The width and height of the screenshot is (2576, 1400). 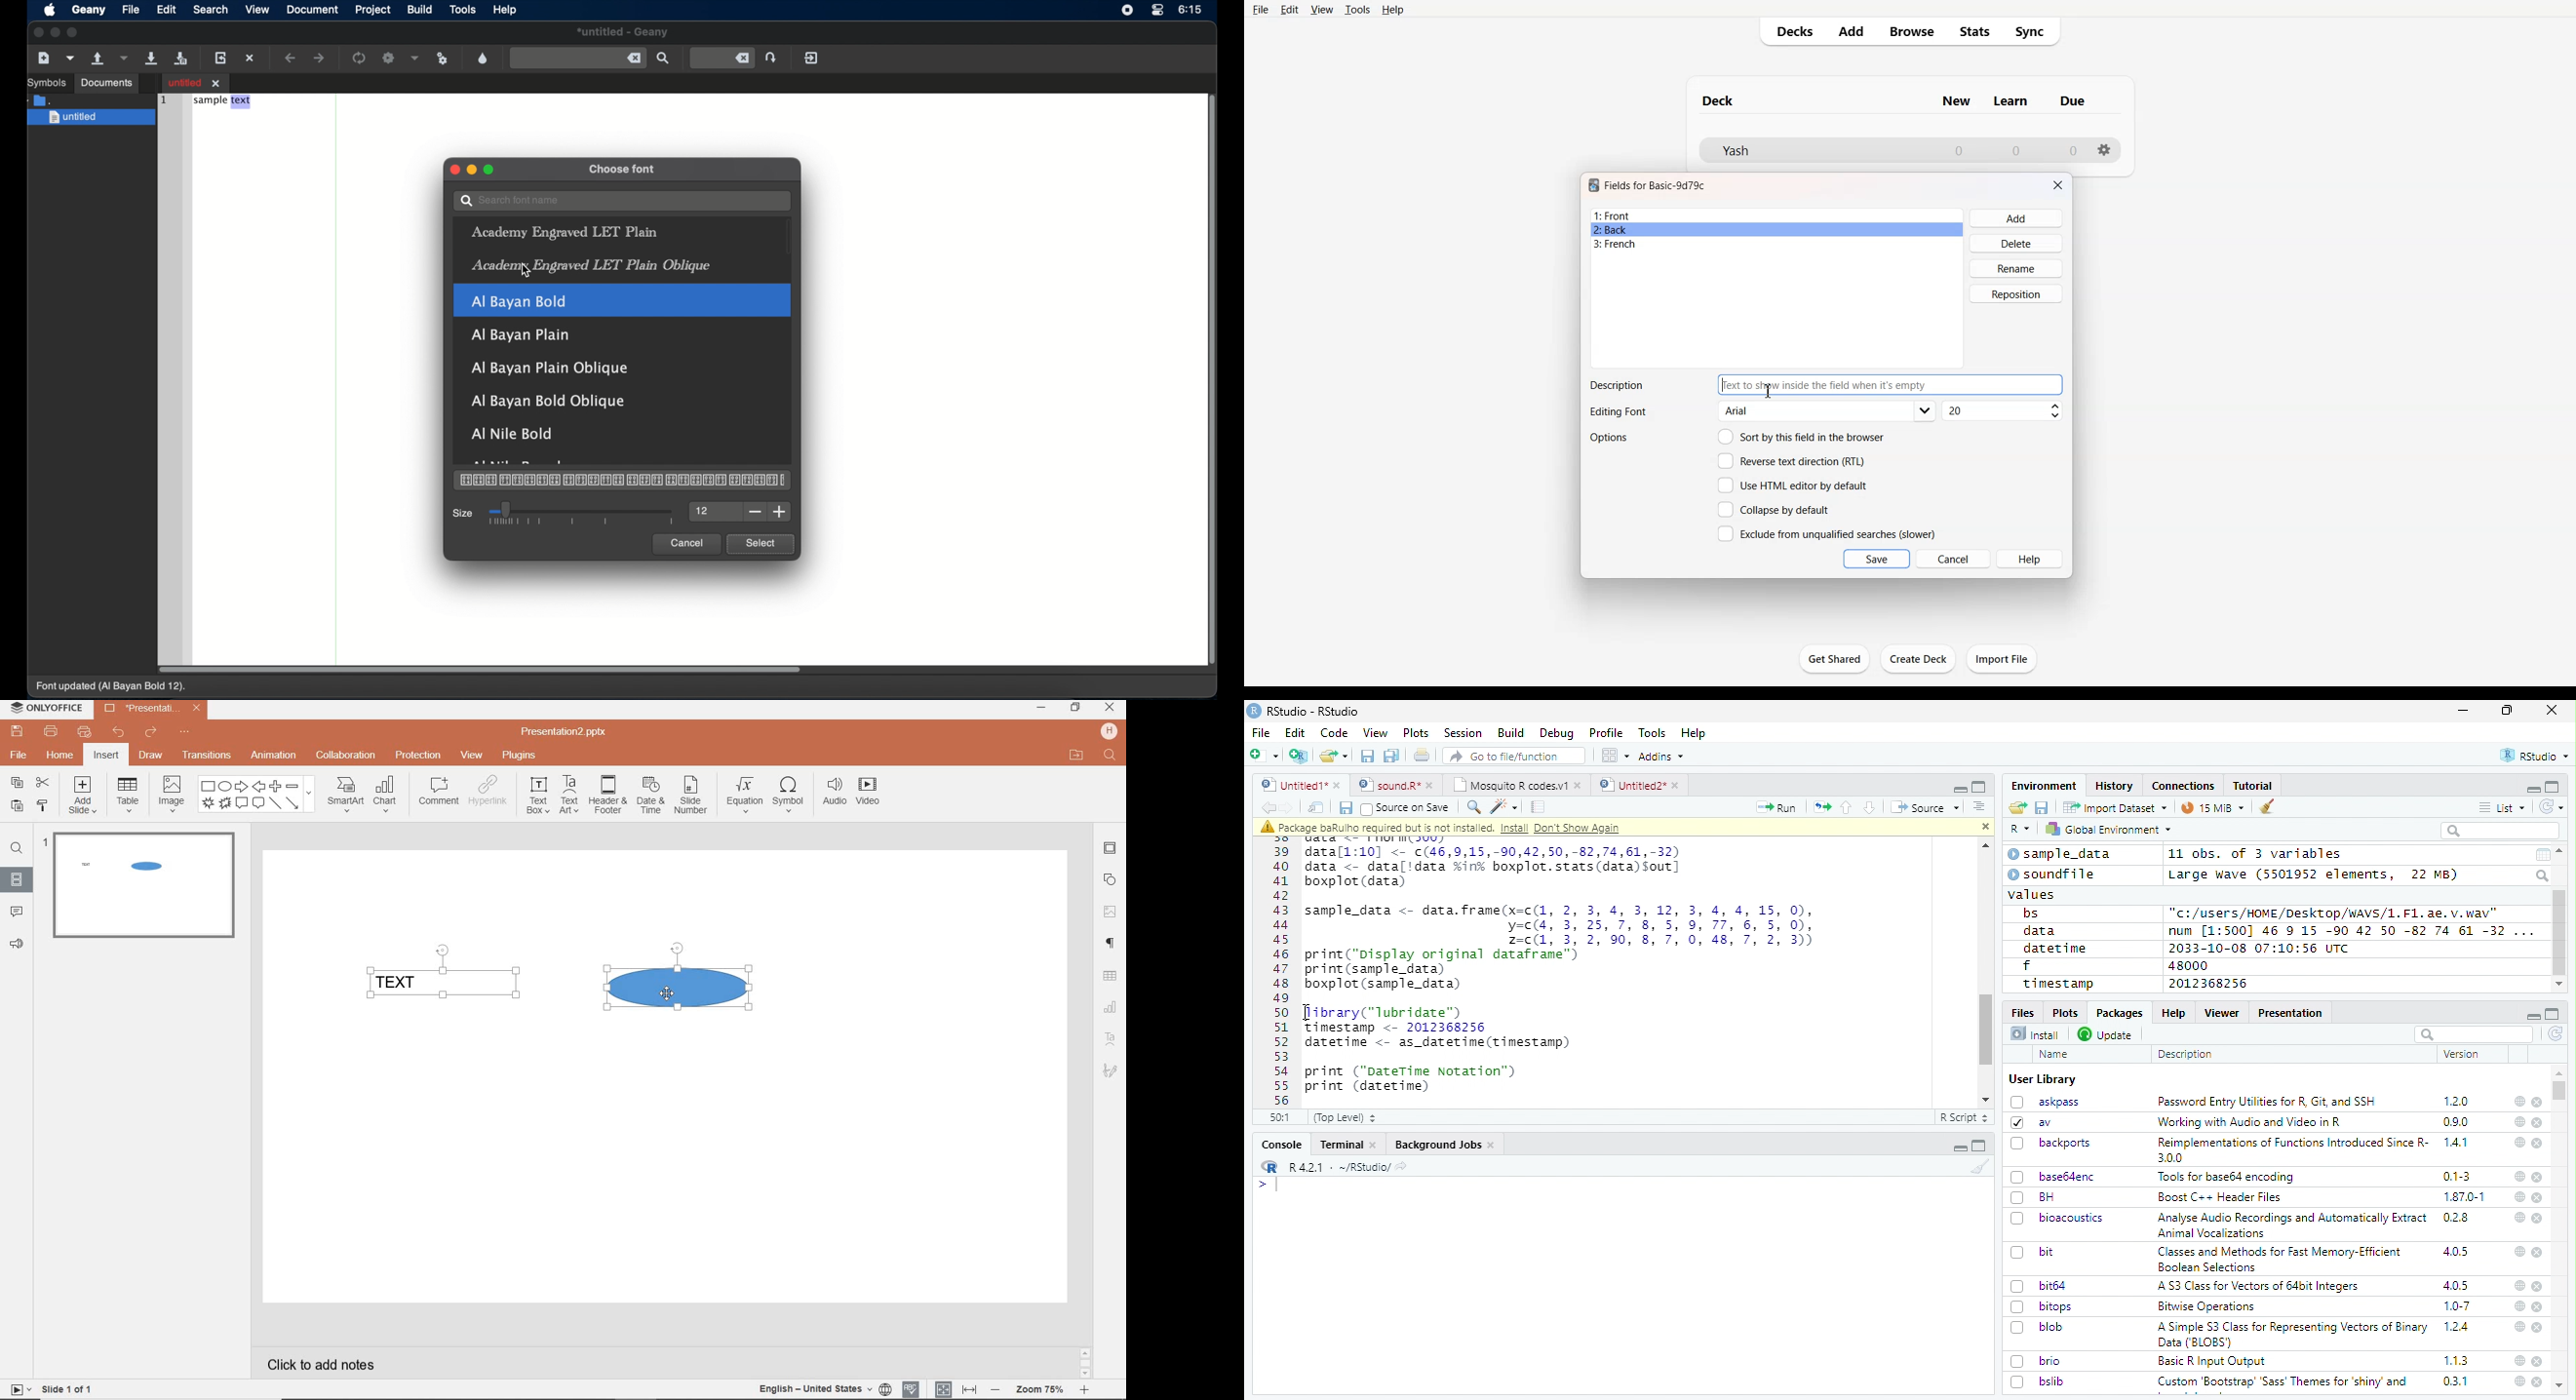 What do you see at coordinates (2291, 1149) in the screenshot?
I see `Reimplementations of Functions Introduced Since R-
300` at bounding box center [2291, 1149].